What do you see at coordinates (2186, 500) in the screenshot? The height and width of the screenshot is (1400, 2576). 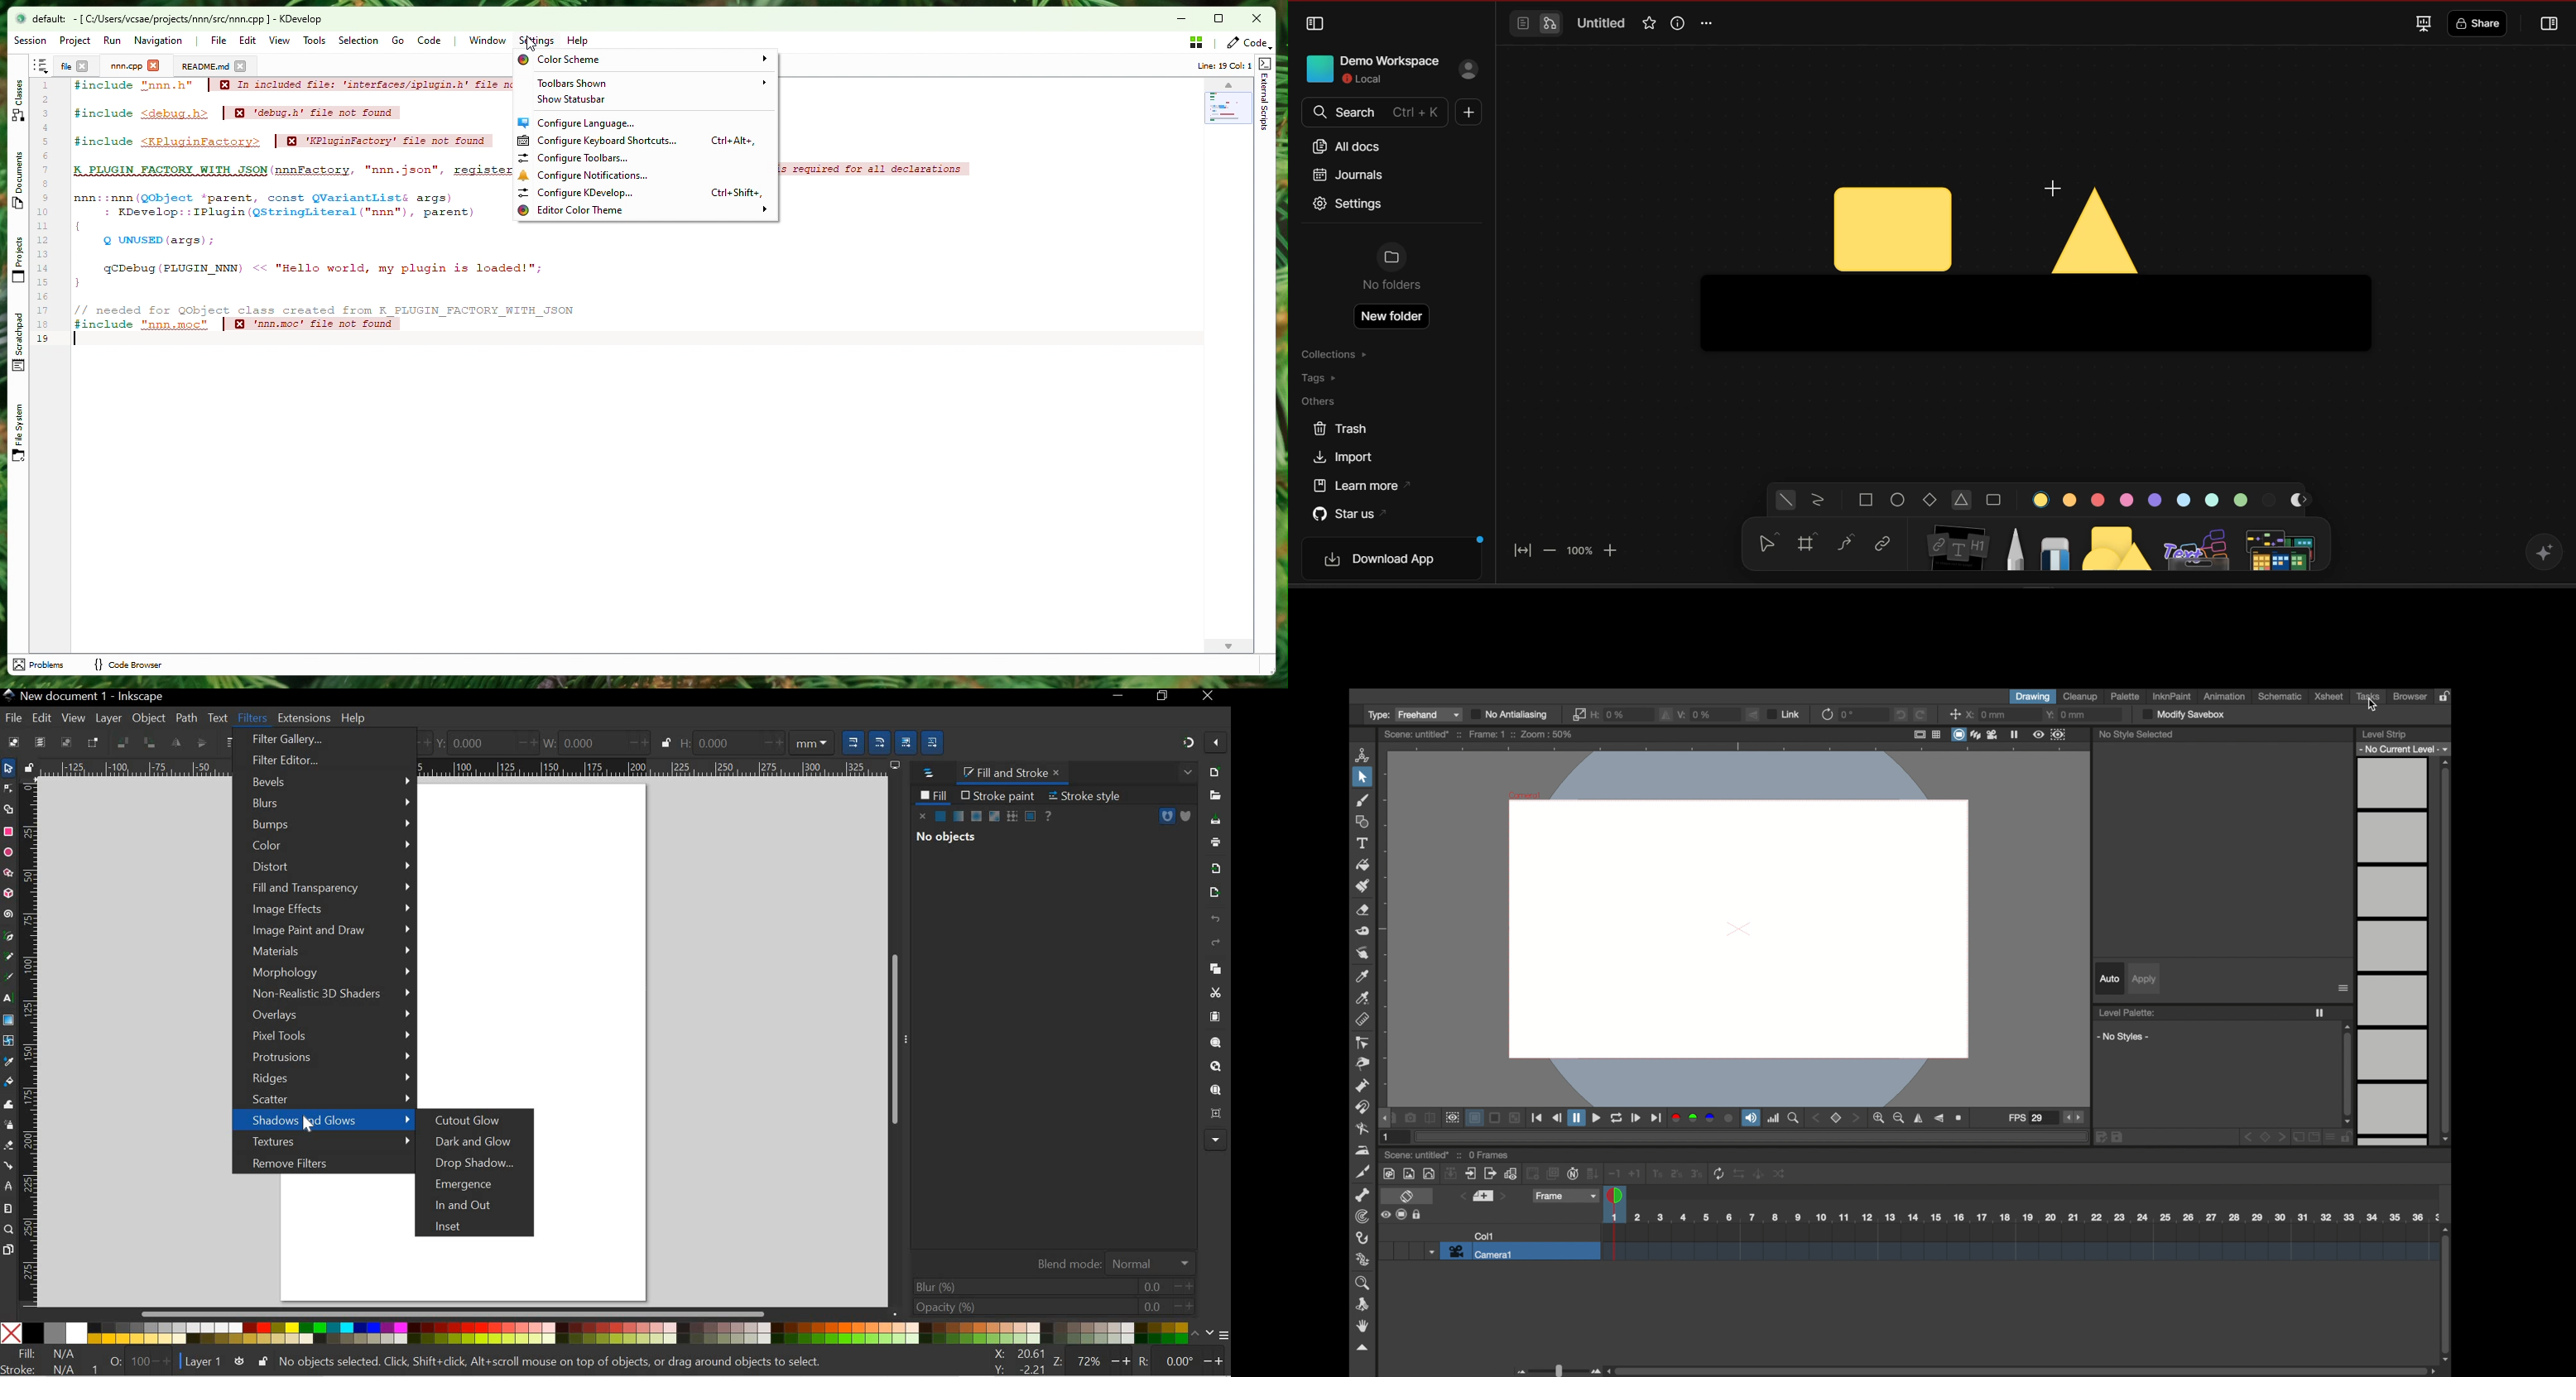 I see `color 6` at bounding box center [2186, 500].